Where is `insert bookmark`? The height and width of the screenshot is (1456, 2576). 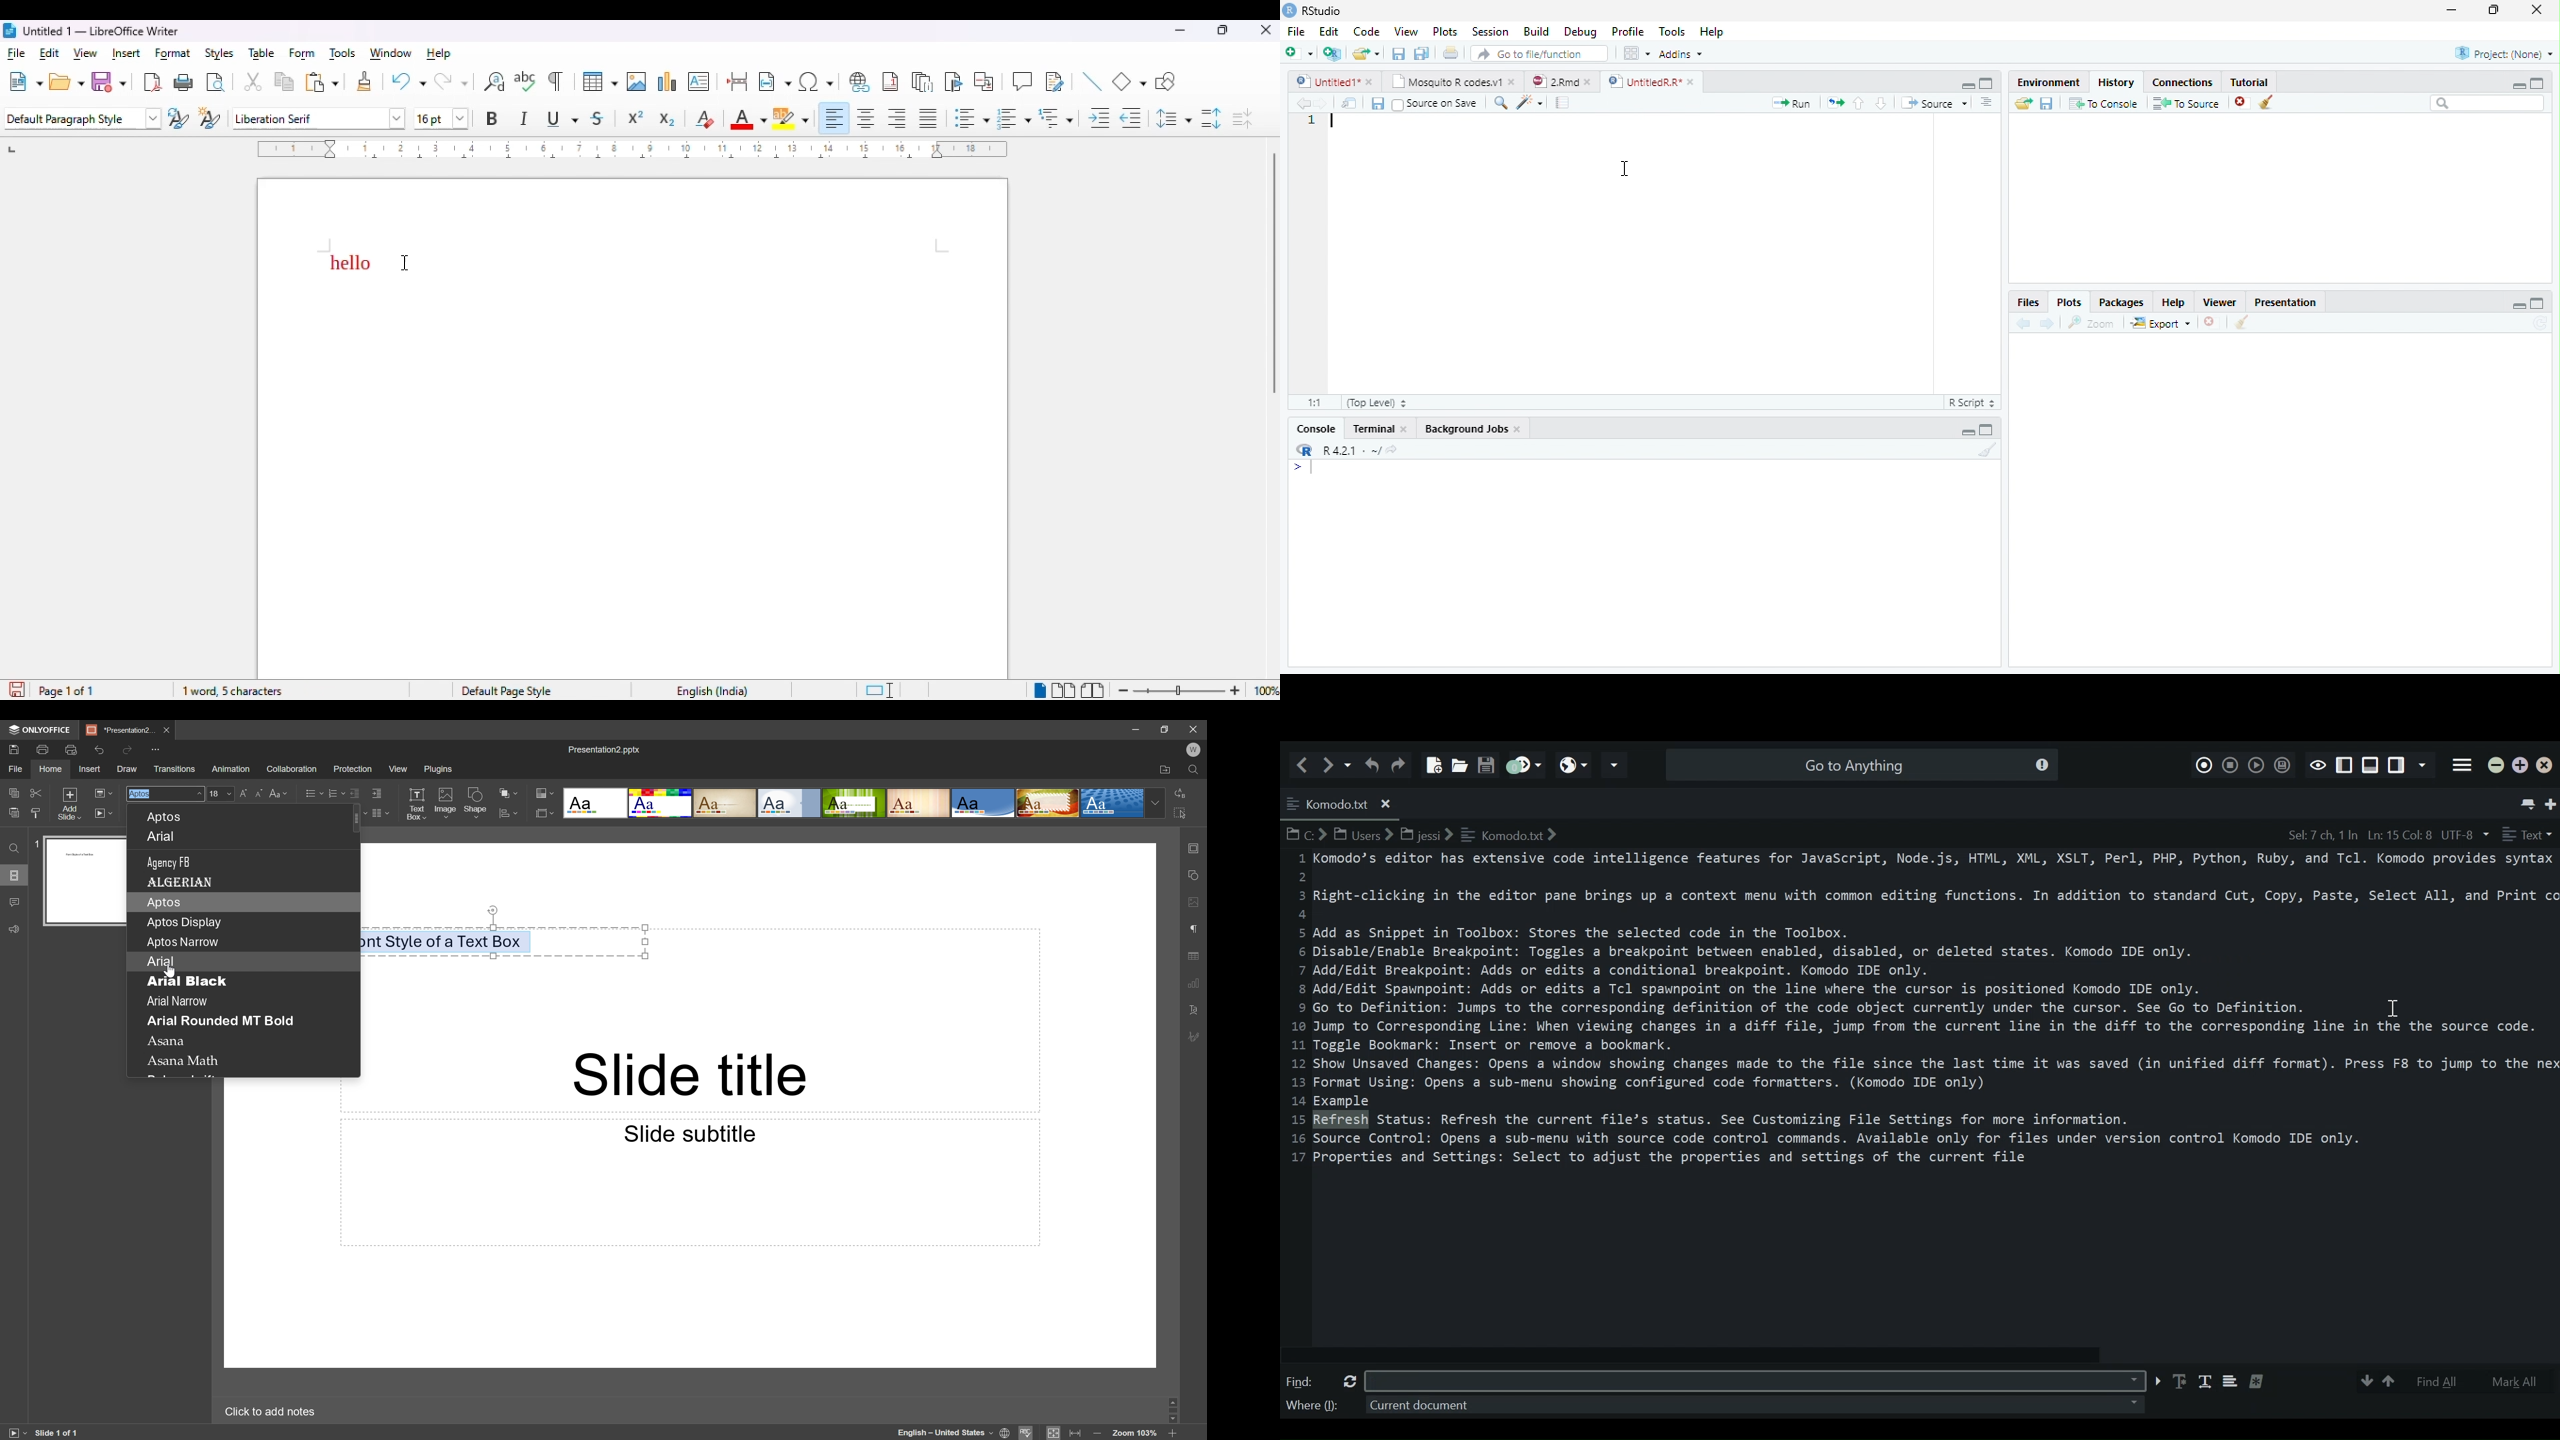
insert bookmark is located at coordinates (954, 82).